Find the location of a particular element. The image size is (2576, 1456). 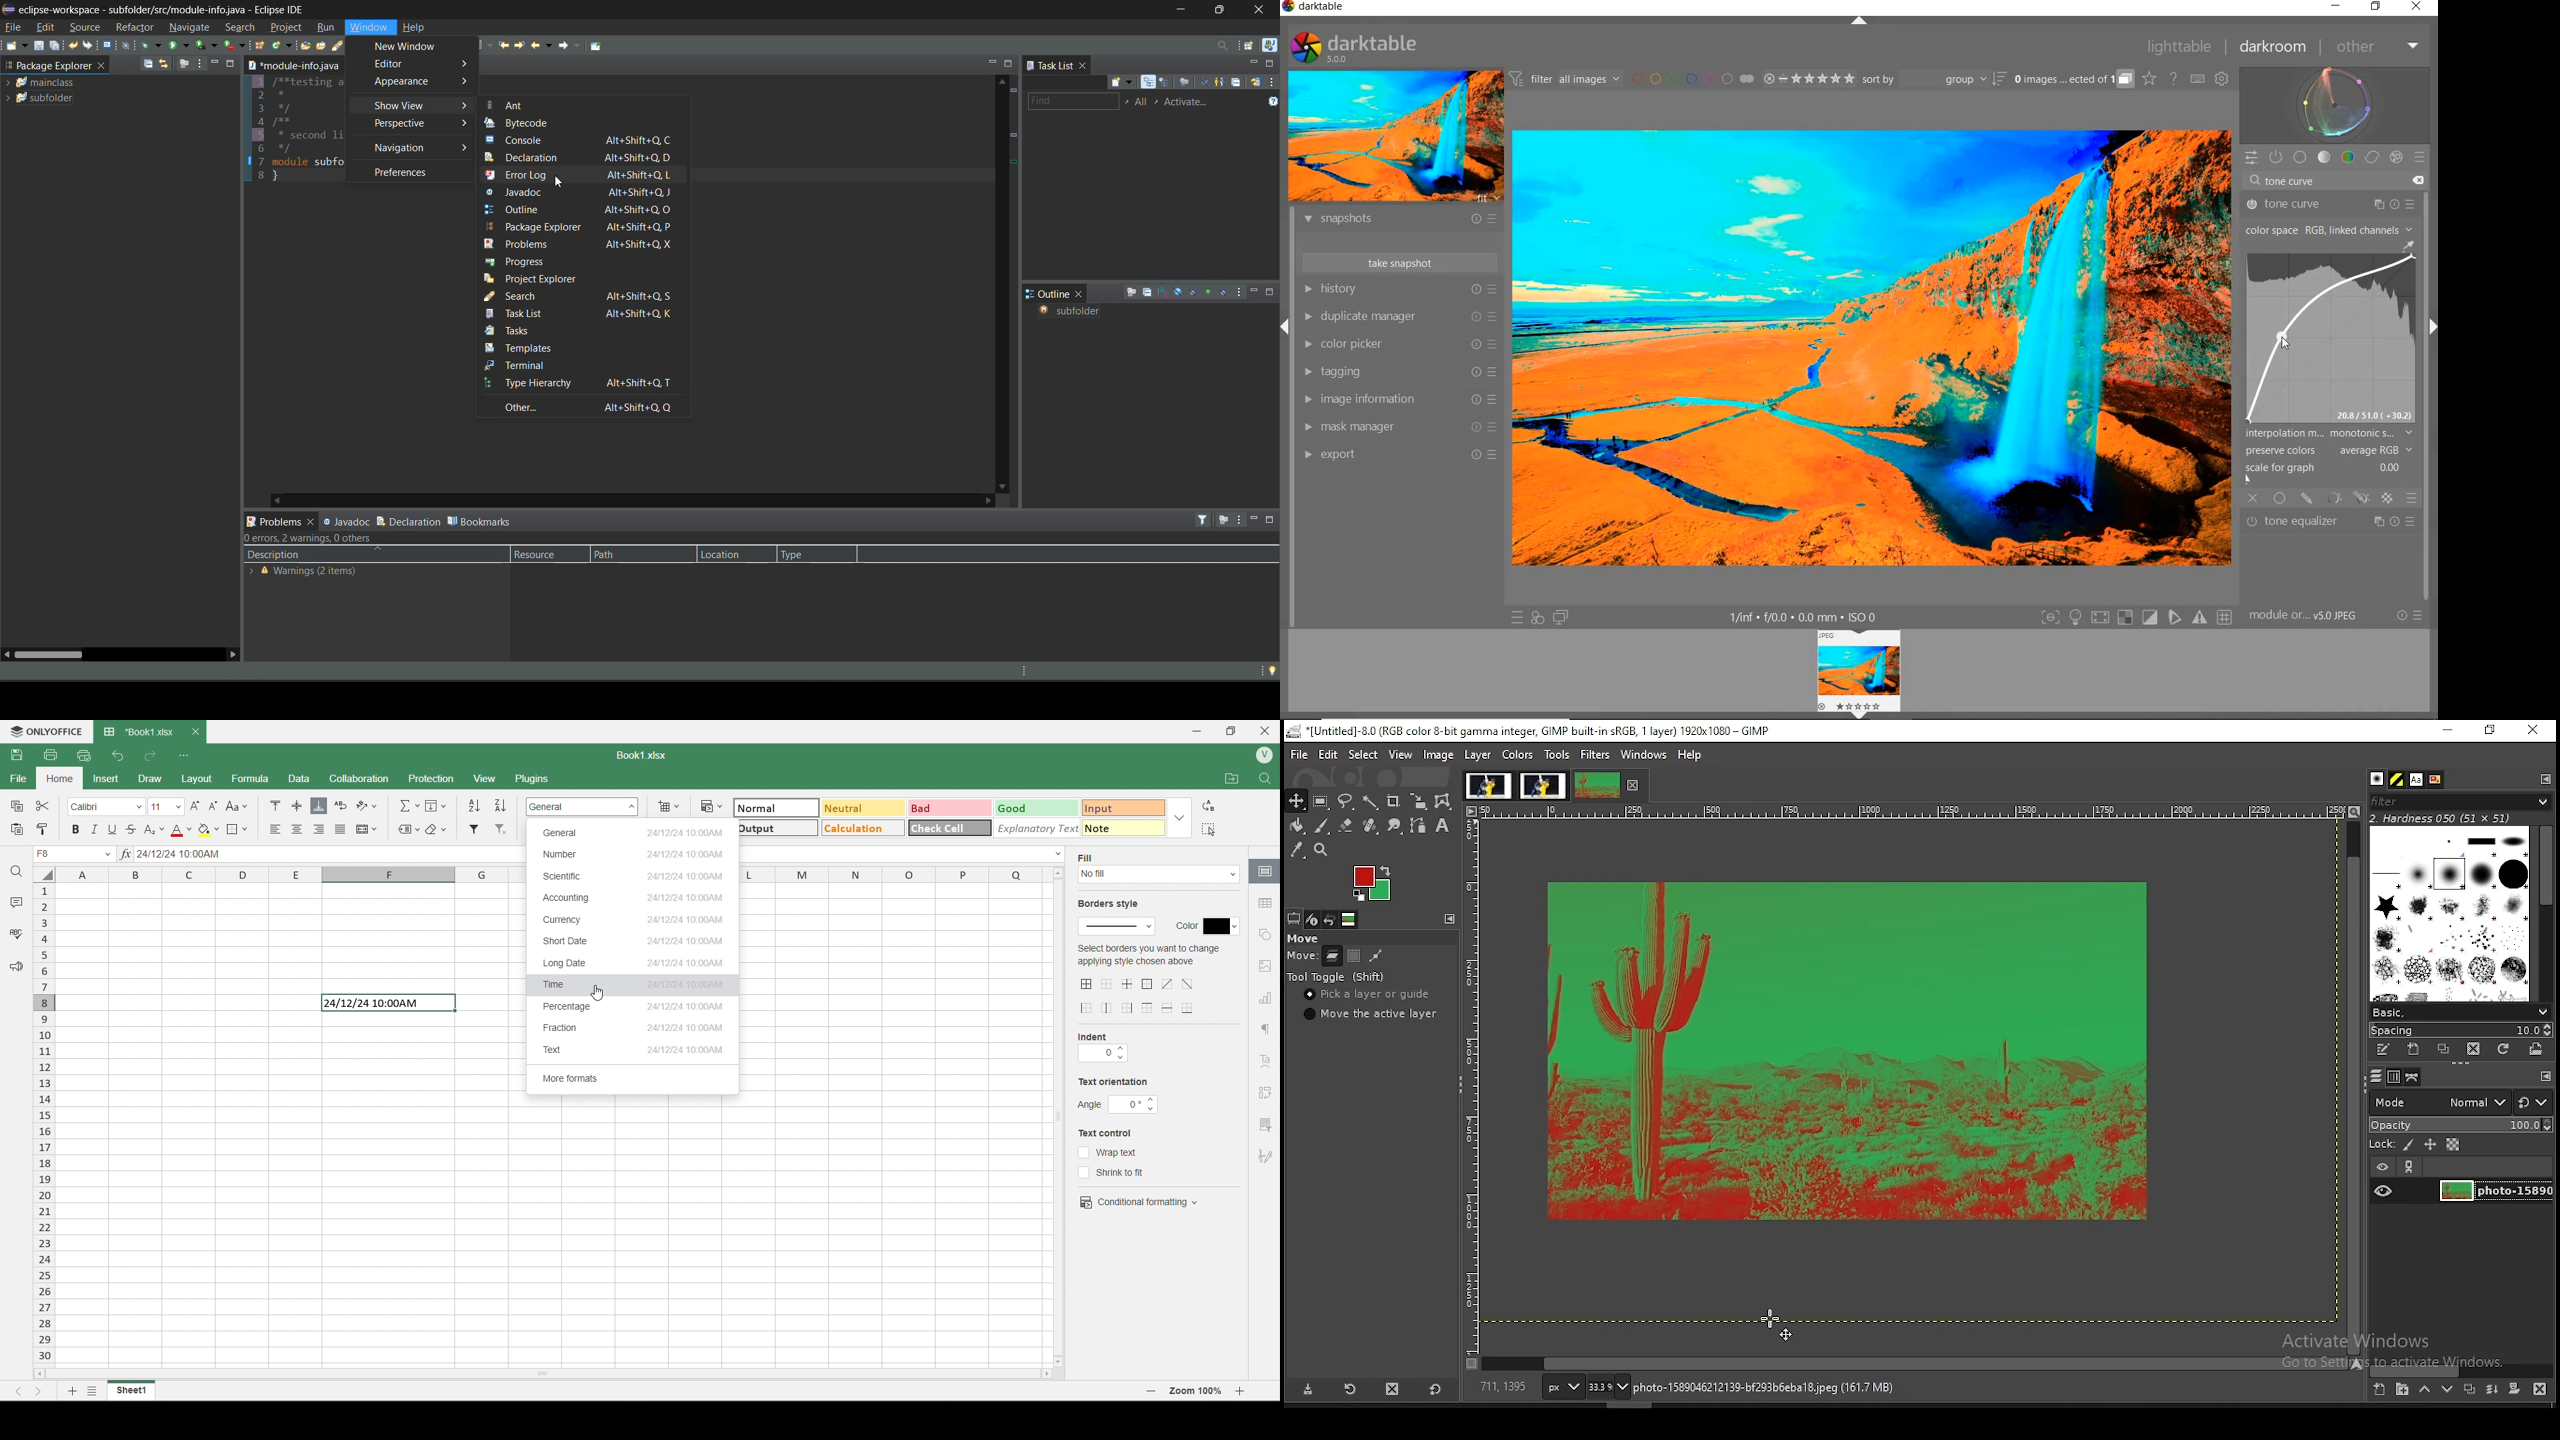

Increment Font Size is located at coordinates (194, 803).